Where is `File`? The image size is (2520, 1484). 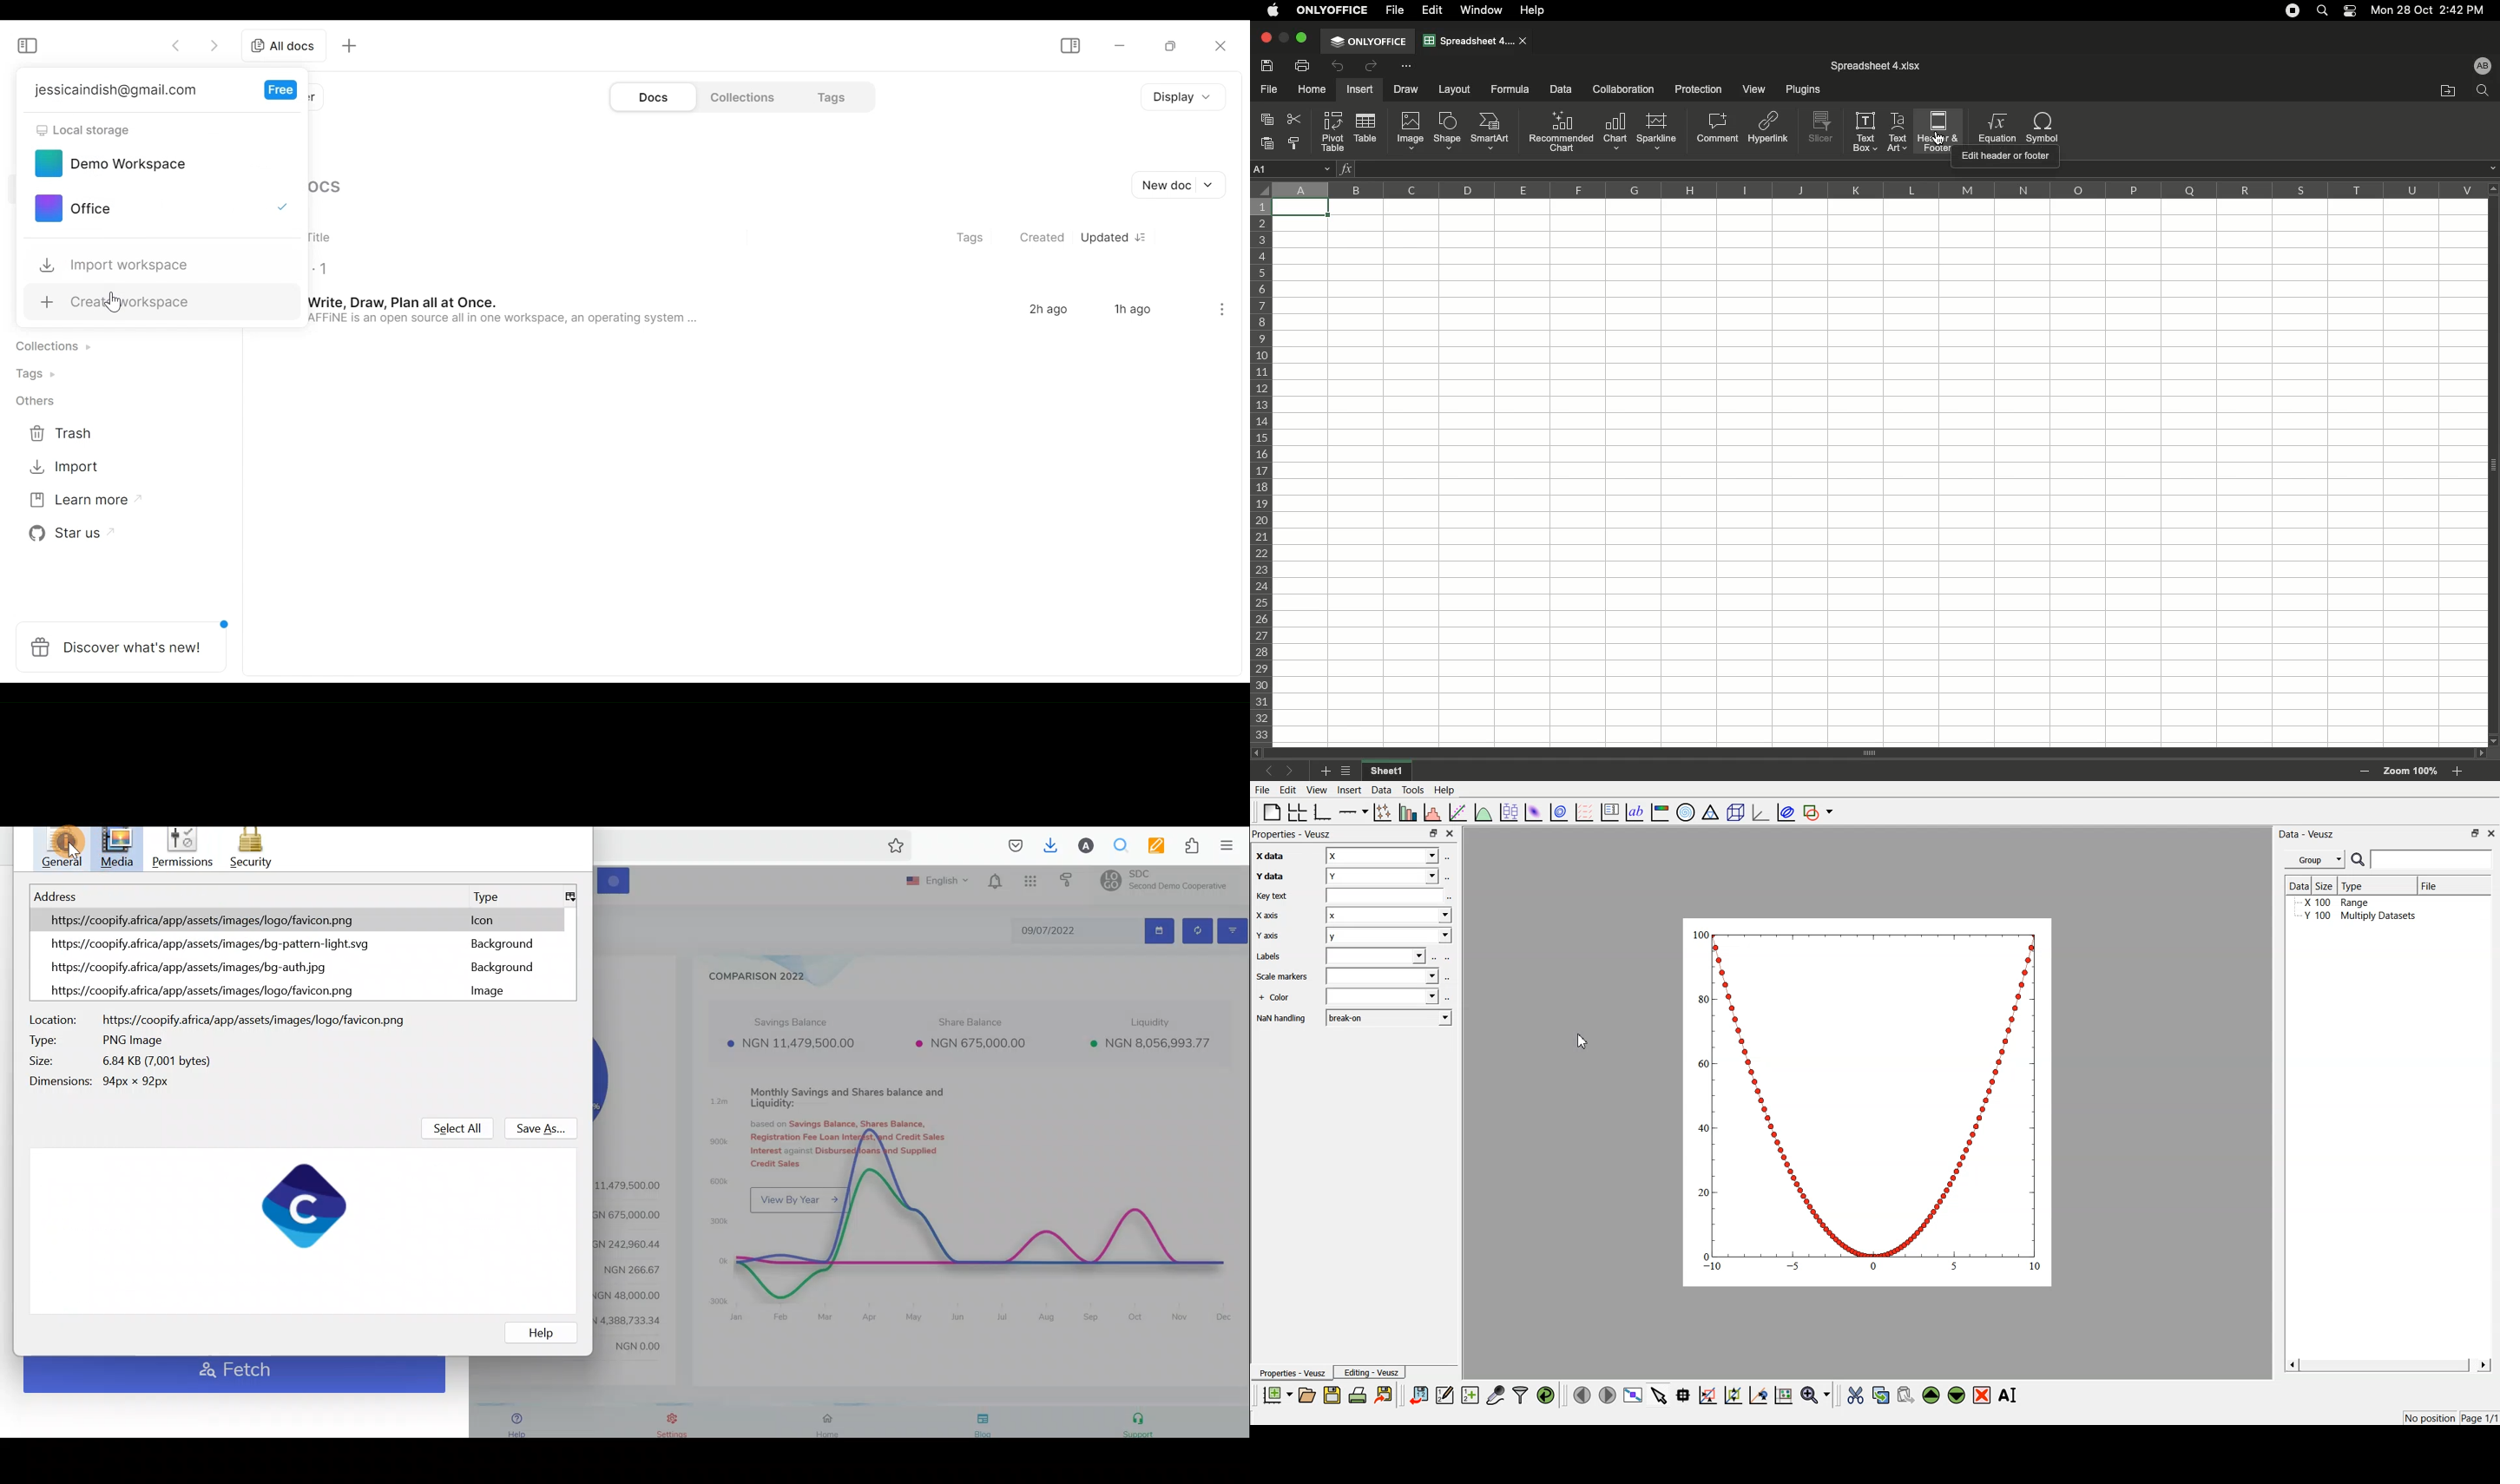 File is located at coordinates (2441, 887).